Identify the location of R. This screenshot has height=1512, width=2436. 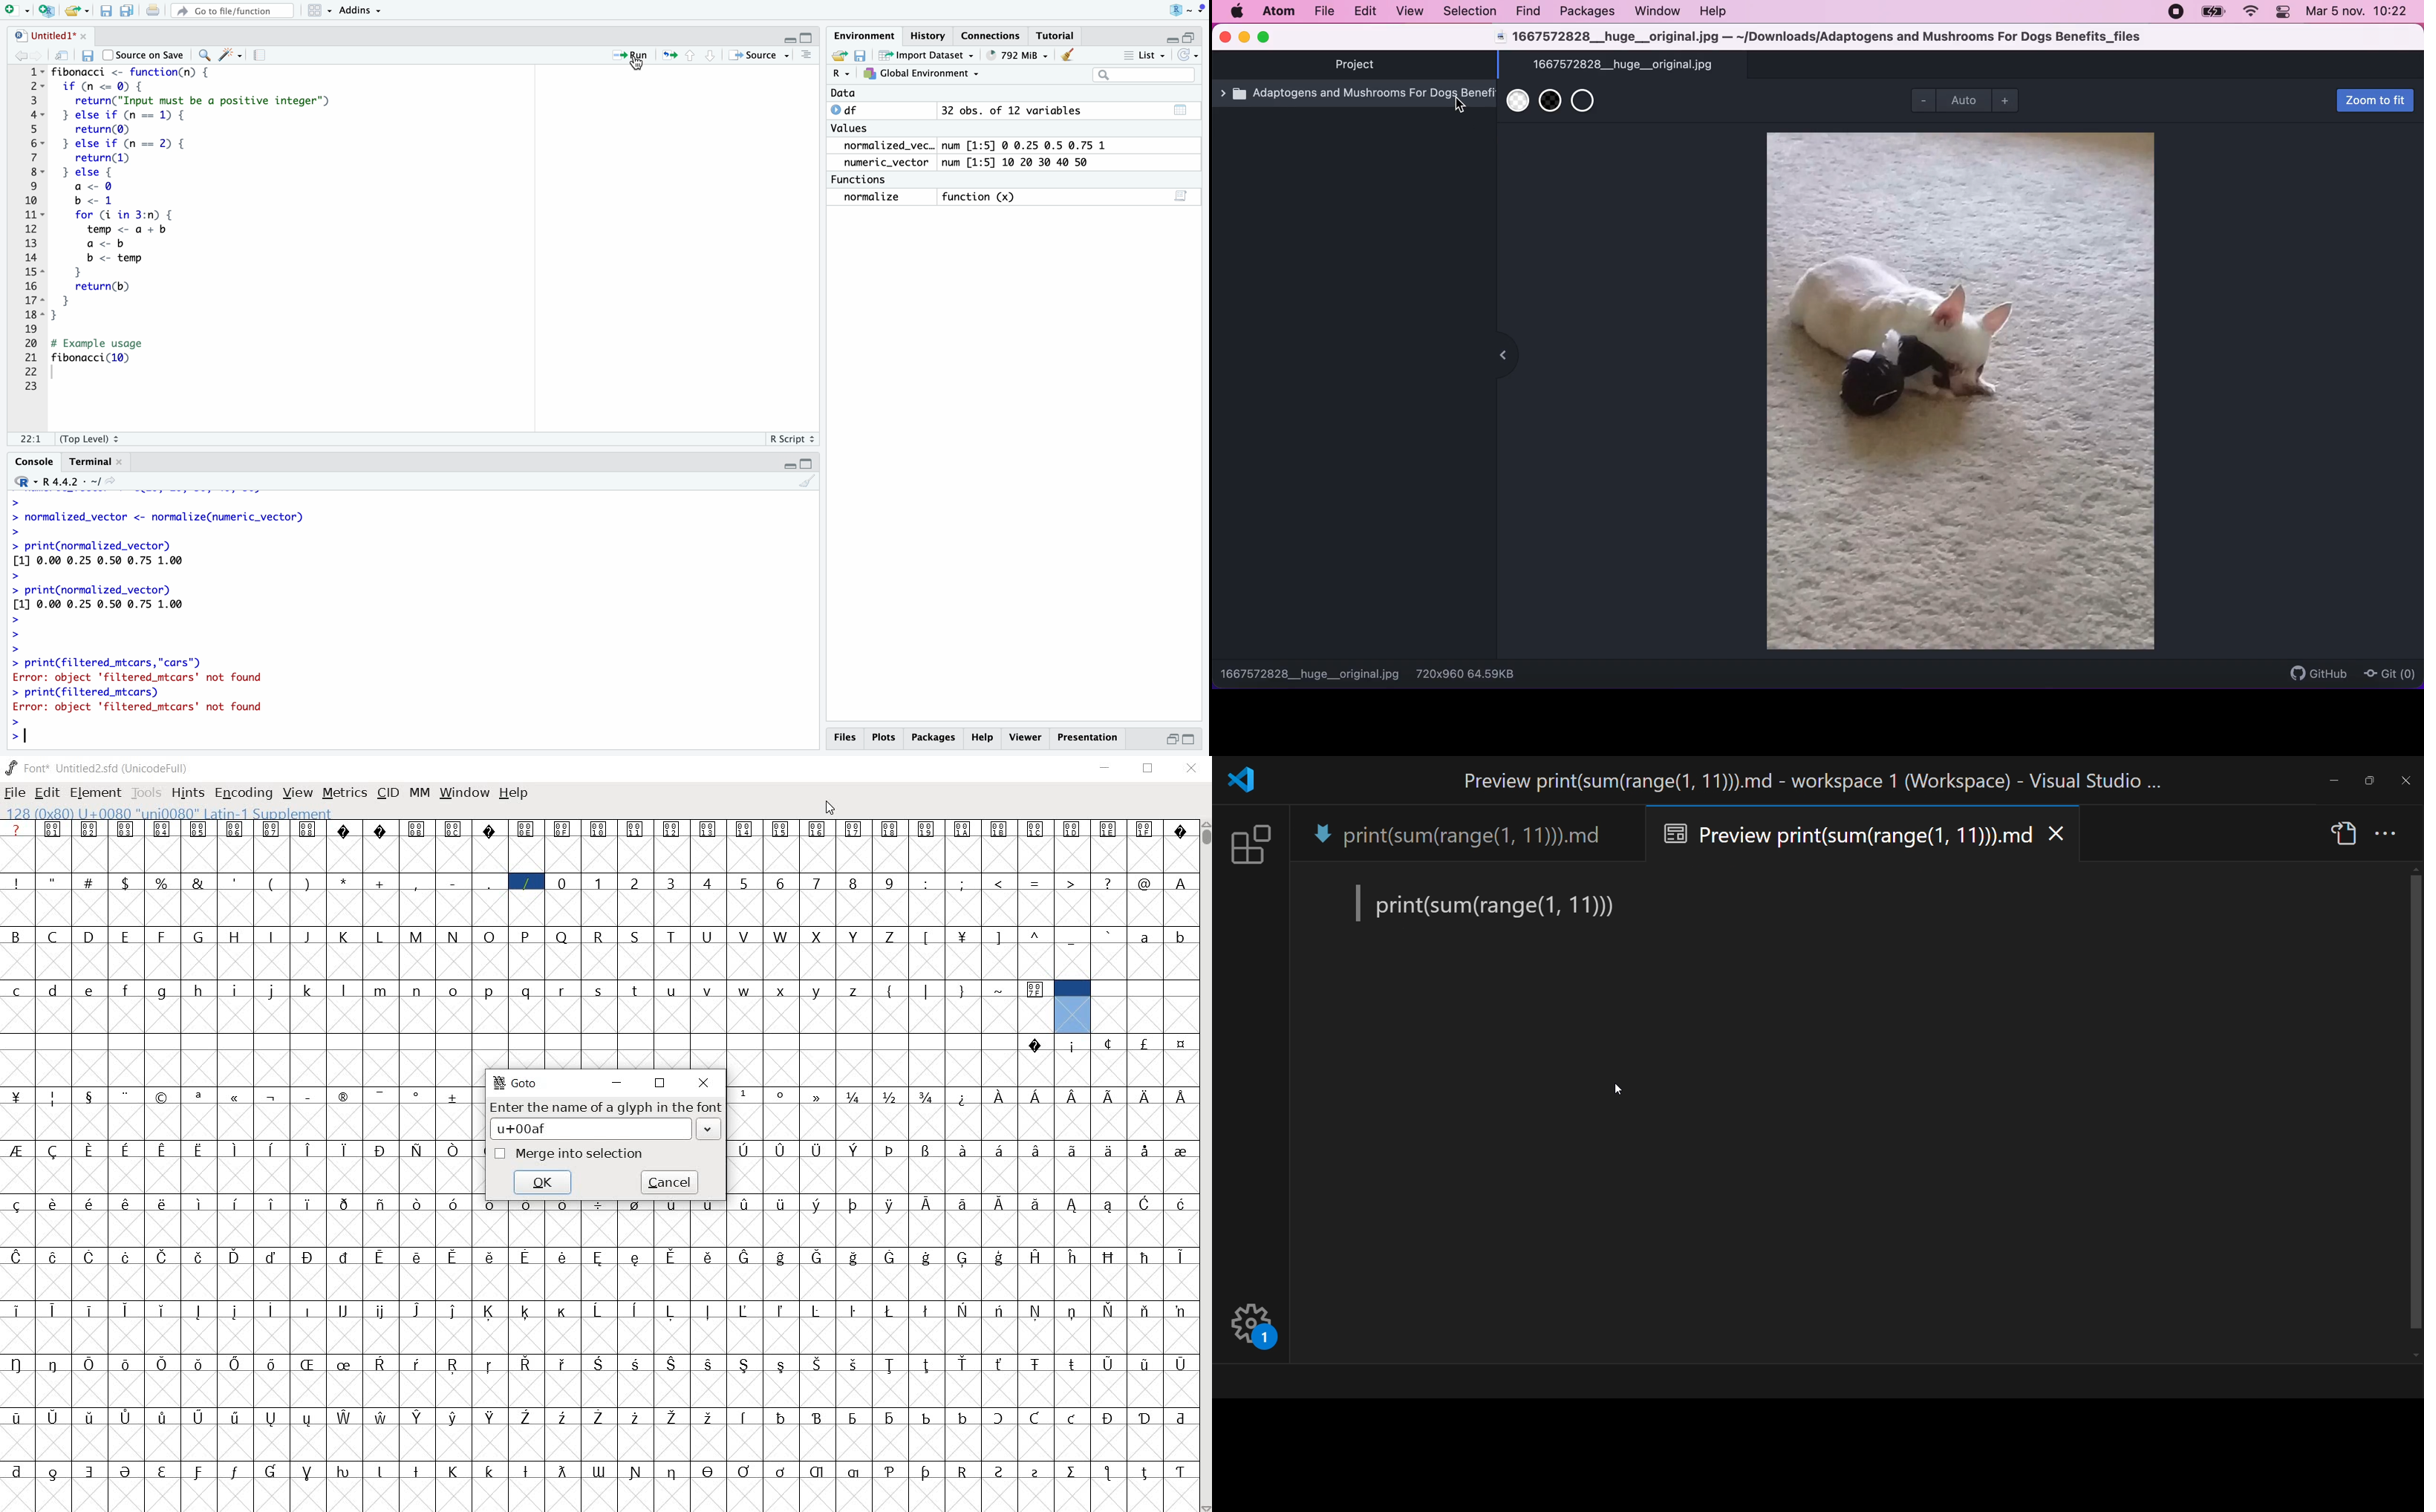
(600, 936).